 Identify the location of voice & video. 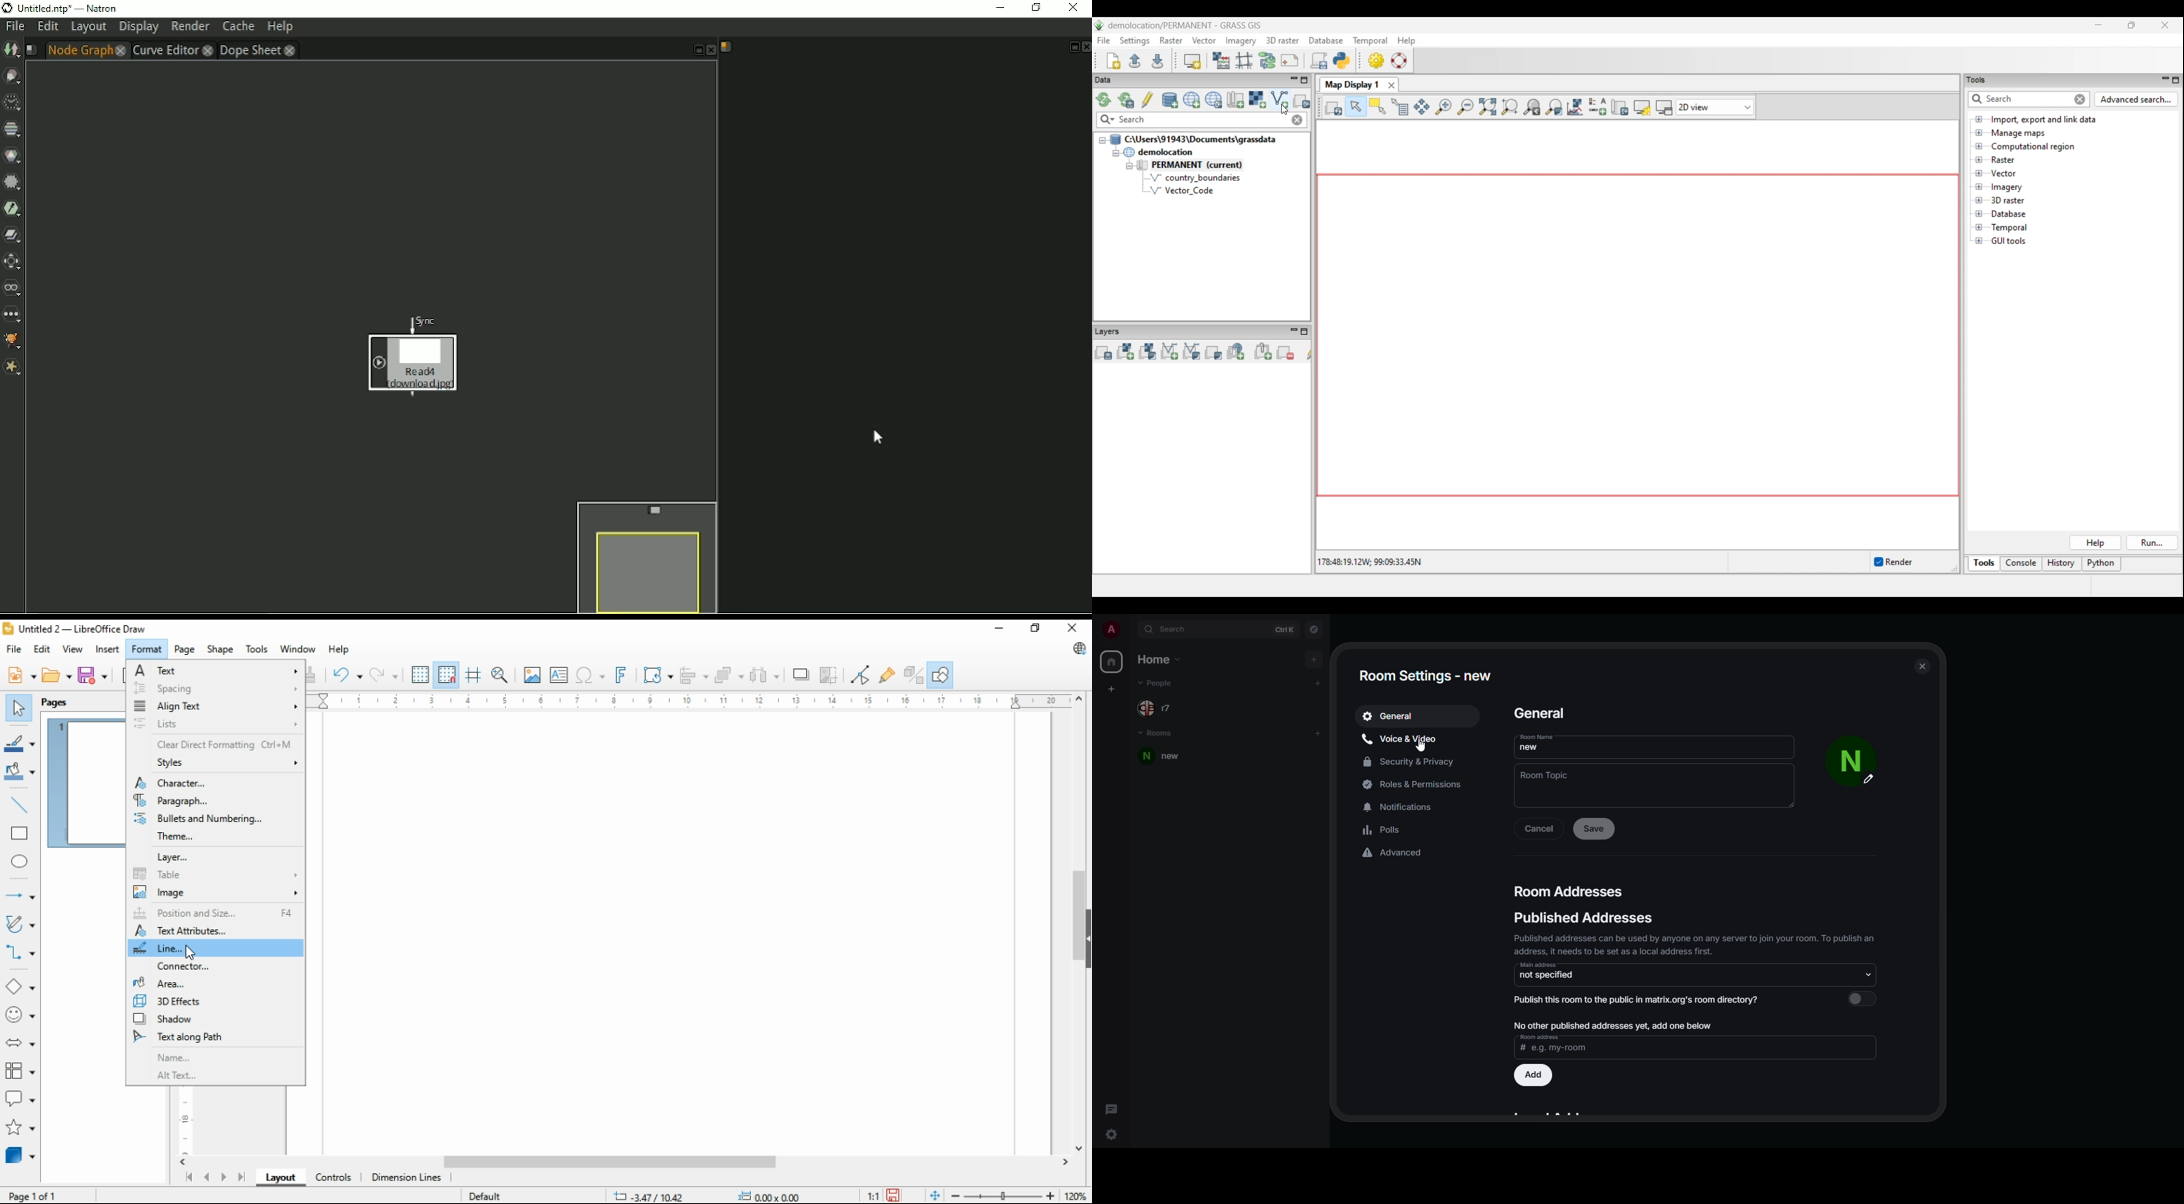
(1403, 740).